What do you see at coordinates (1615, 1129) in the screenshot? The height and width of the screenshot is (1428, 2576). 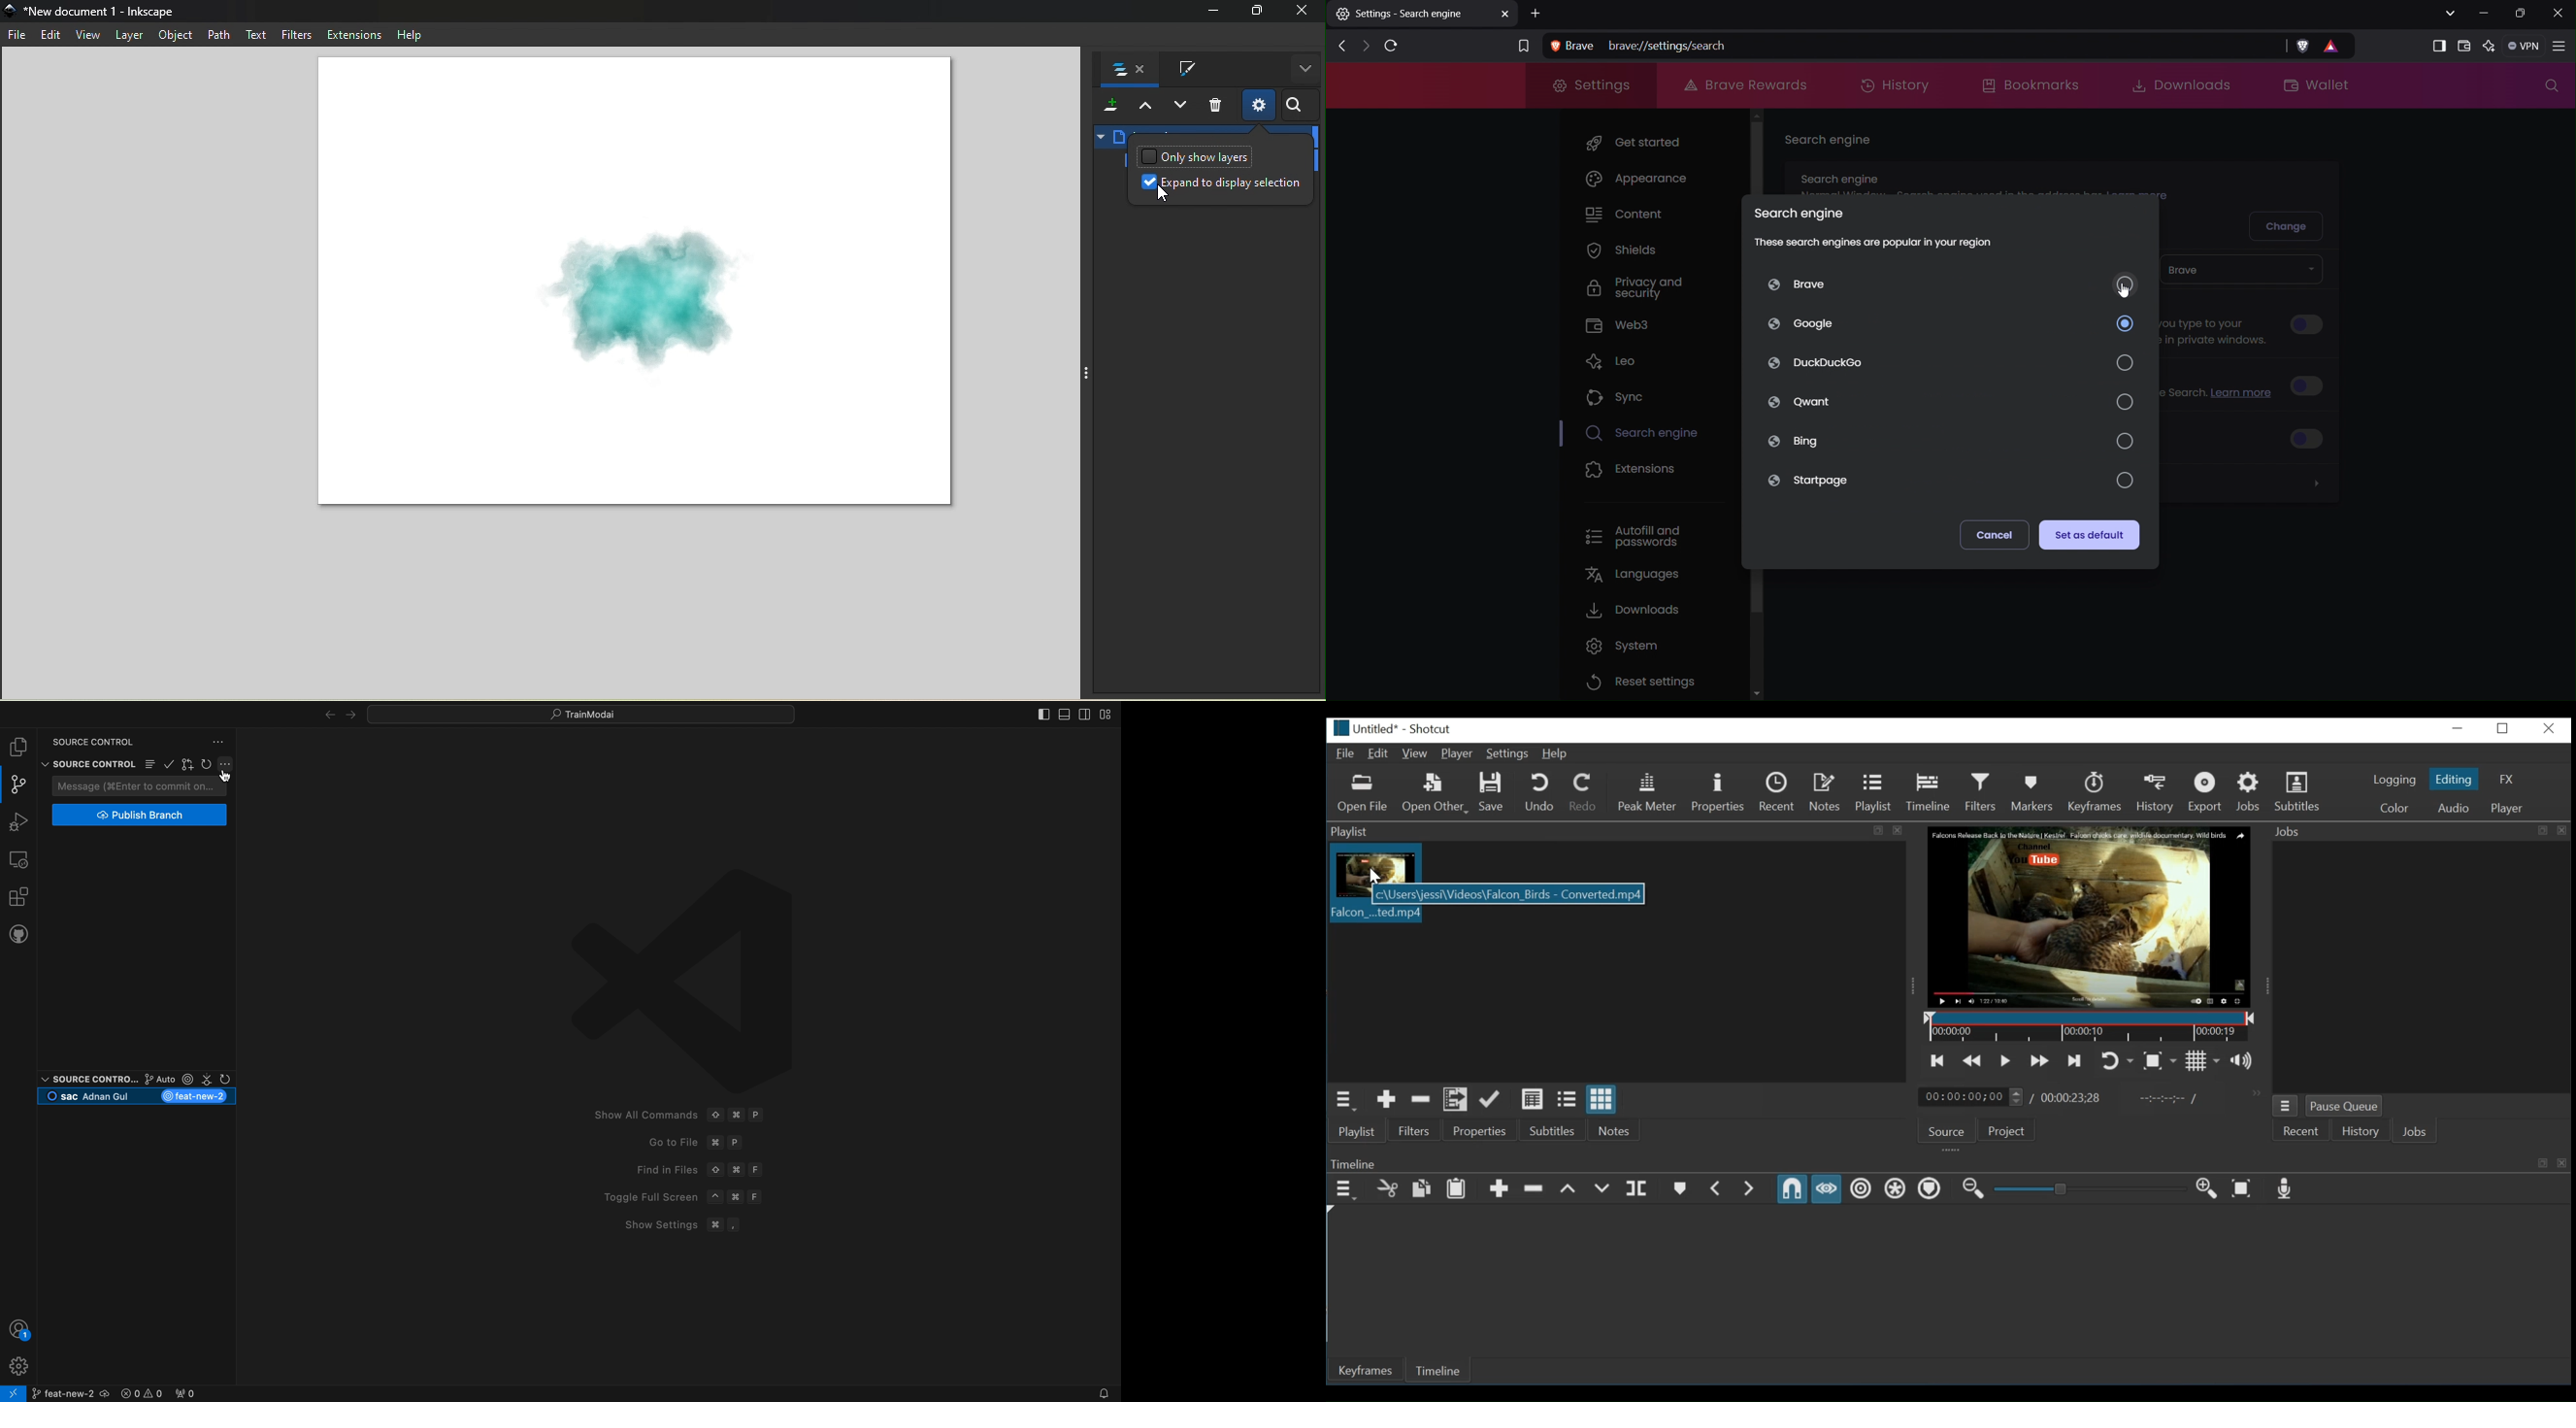 I see `Notes` at bounding box center [1615, 1129].